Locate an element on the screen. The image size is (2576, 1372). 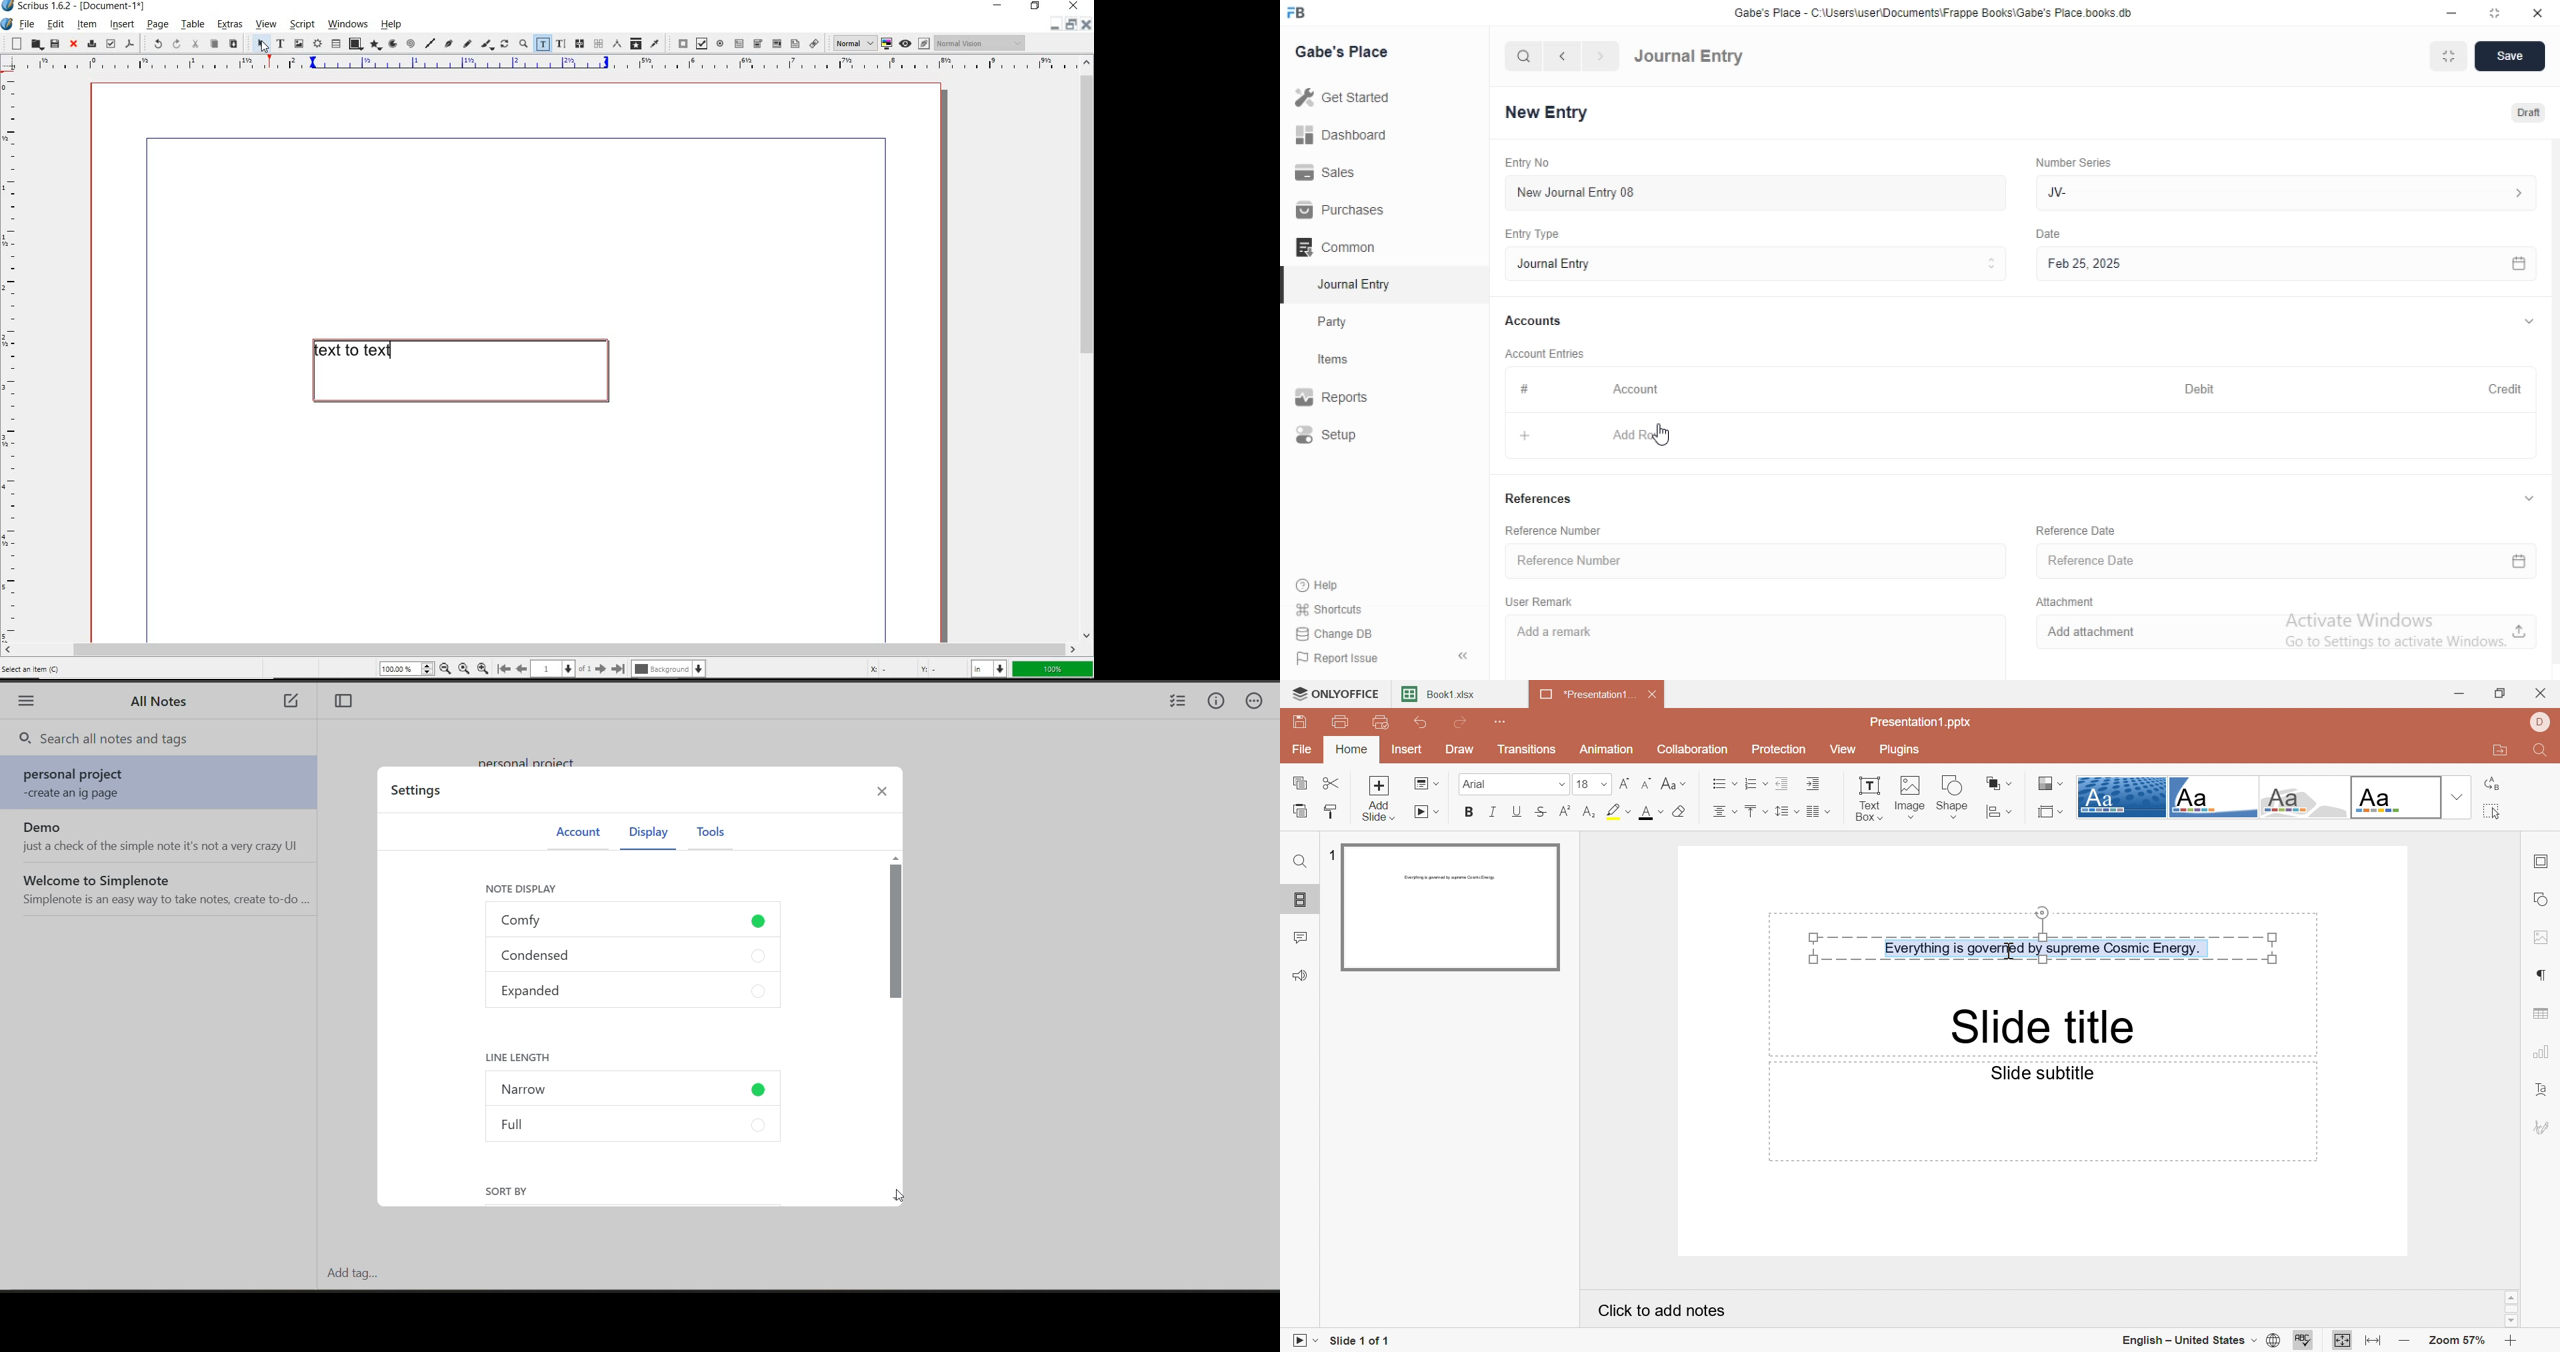
*Presentation1... is located at coordinates (1589, 695).